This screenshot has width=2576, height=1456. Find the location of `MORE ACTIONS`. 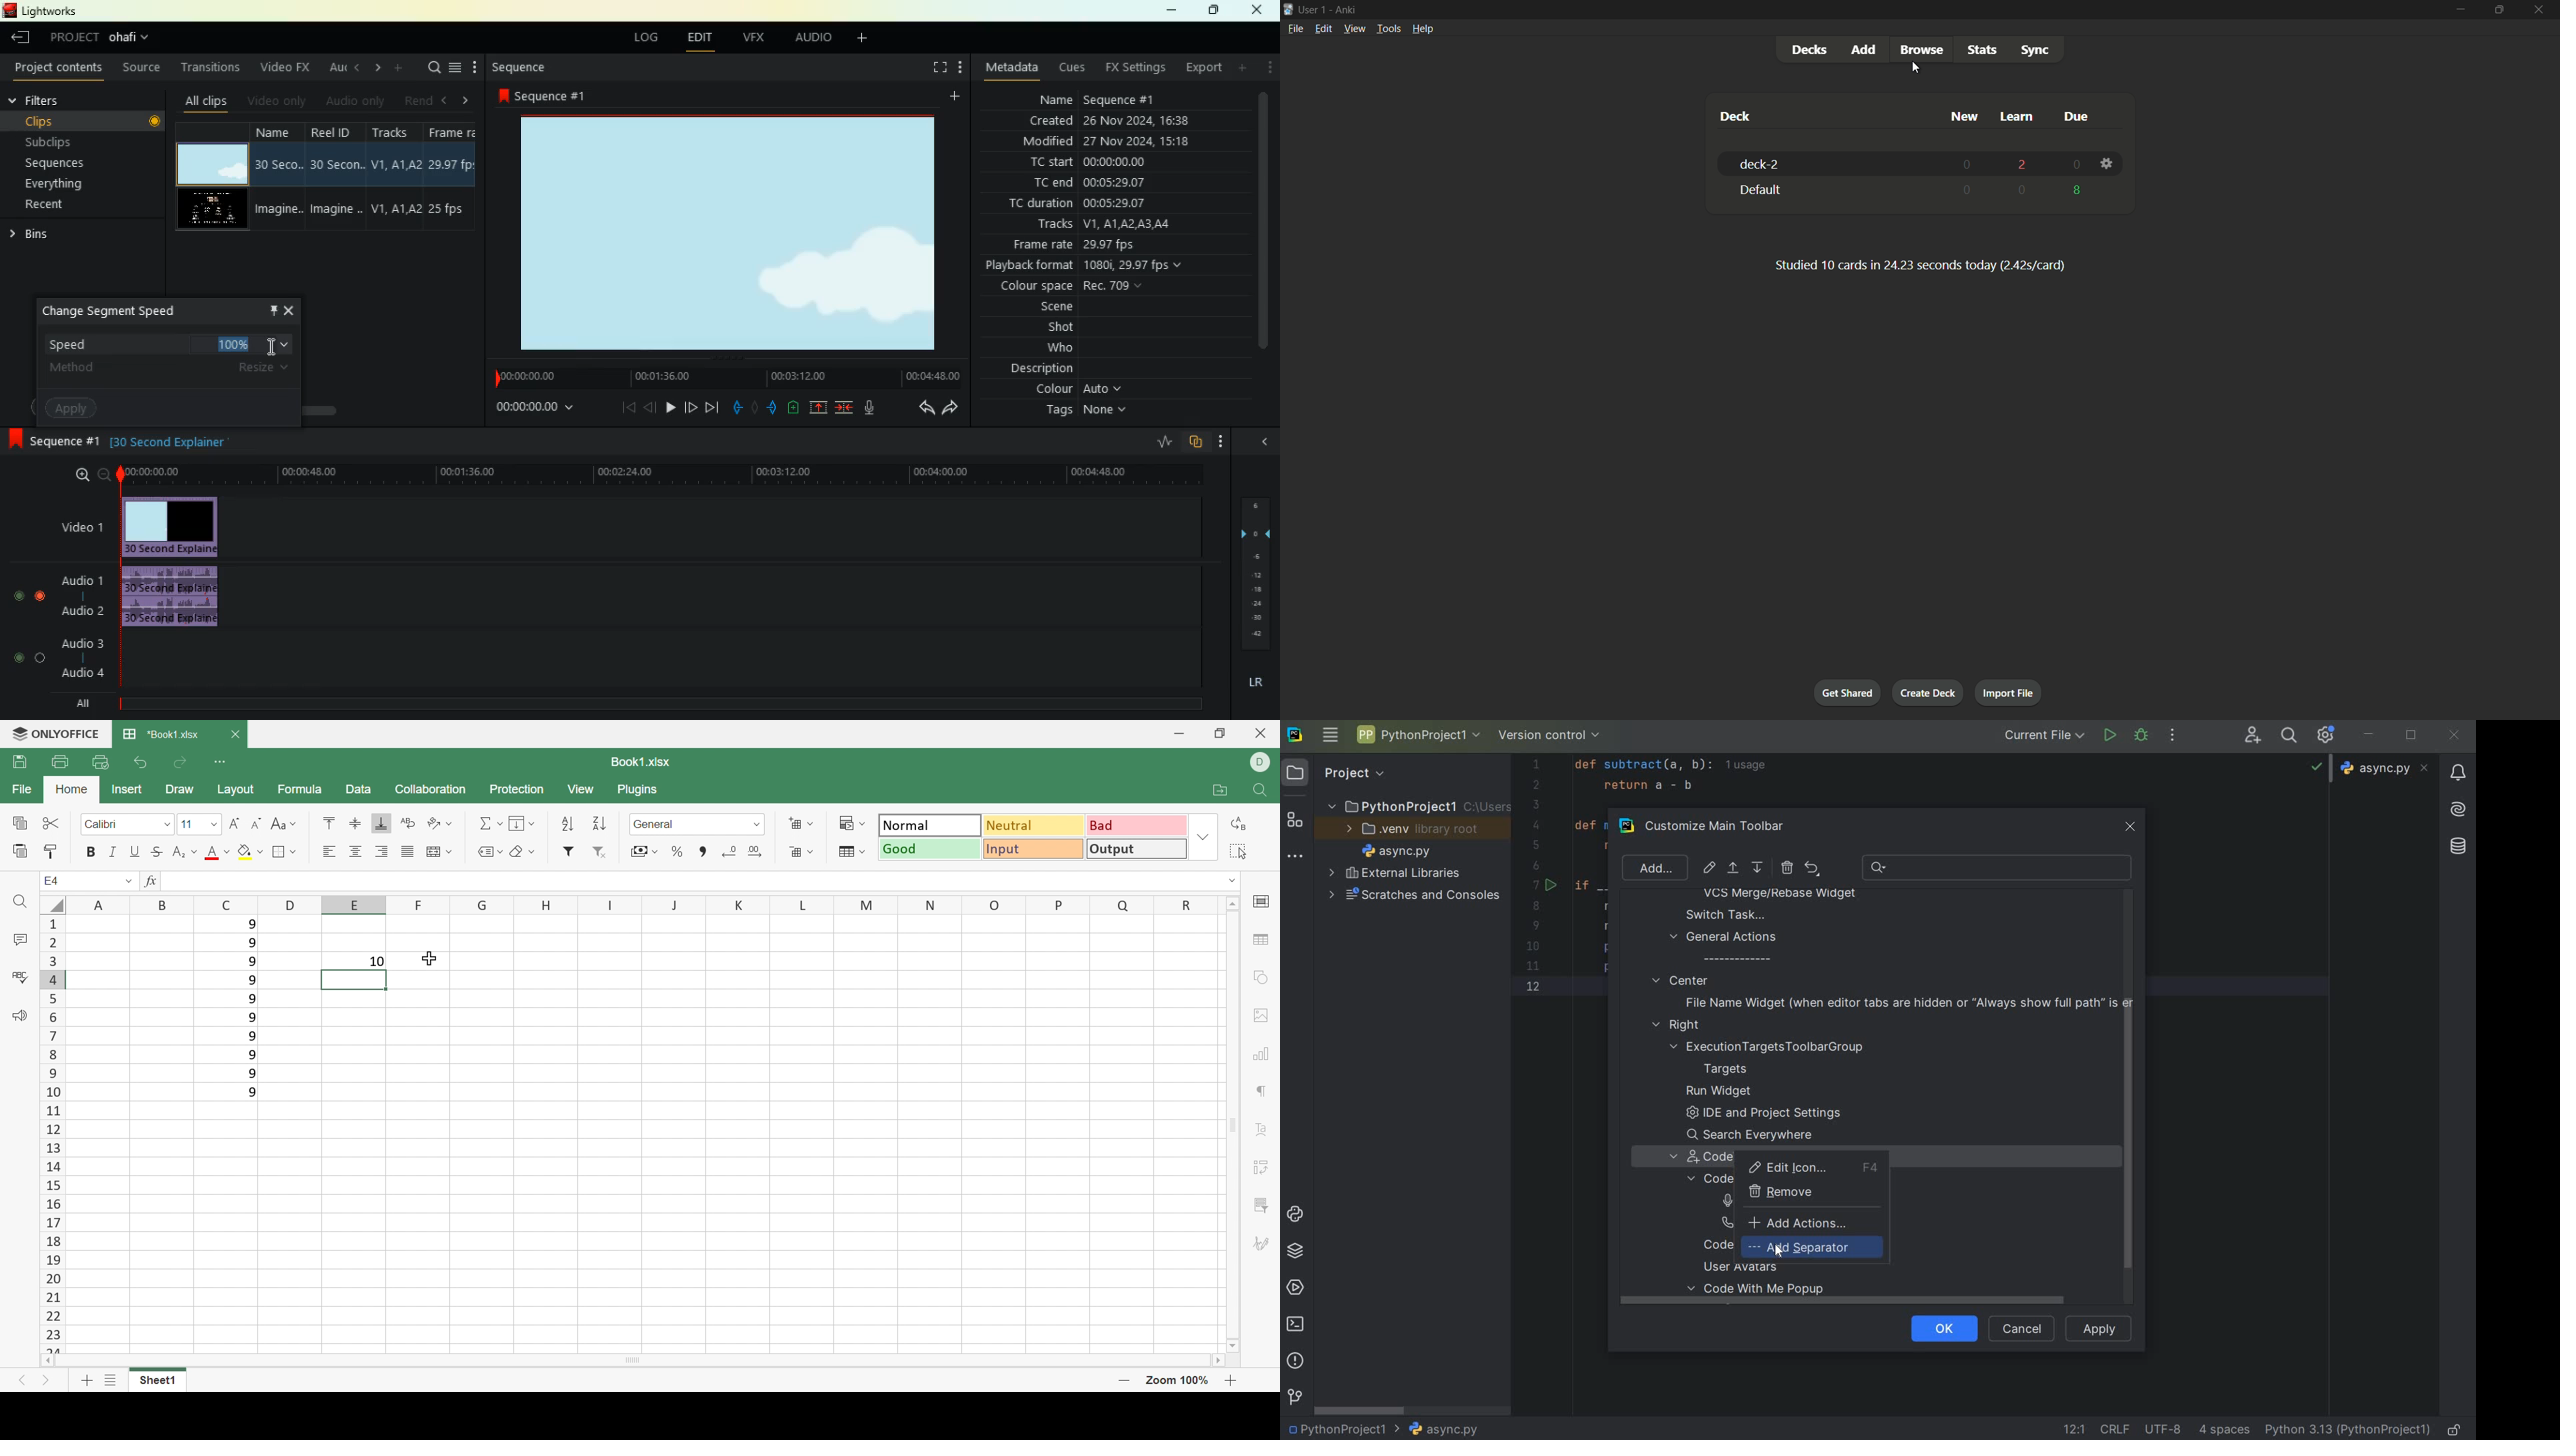

MORE ACTIONS is located at coordinates (2174, 735).